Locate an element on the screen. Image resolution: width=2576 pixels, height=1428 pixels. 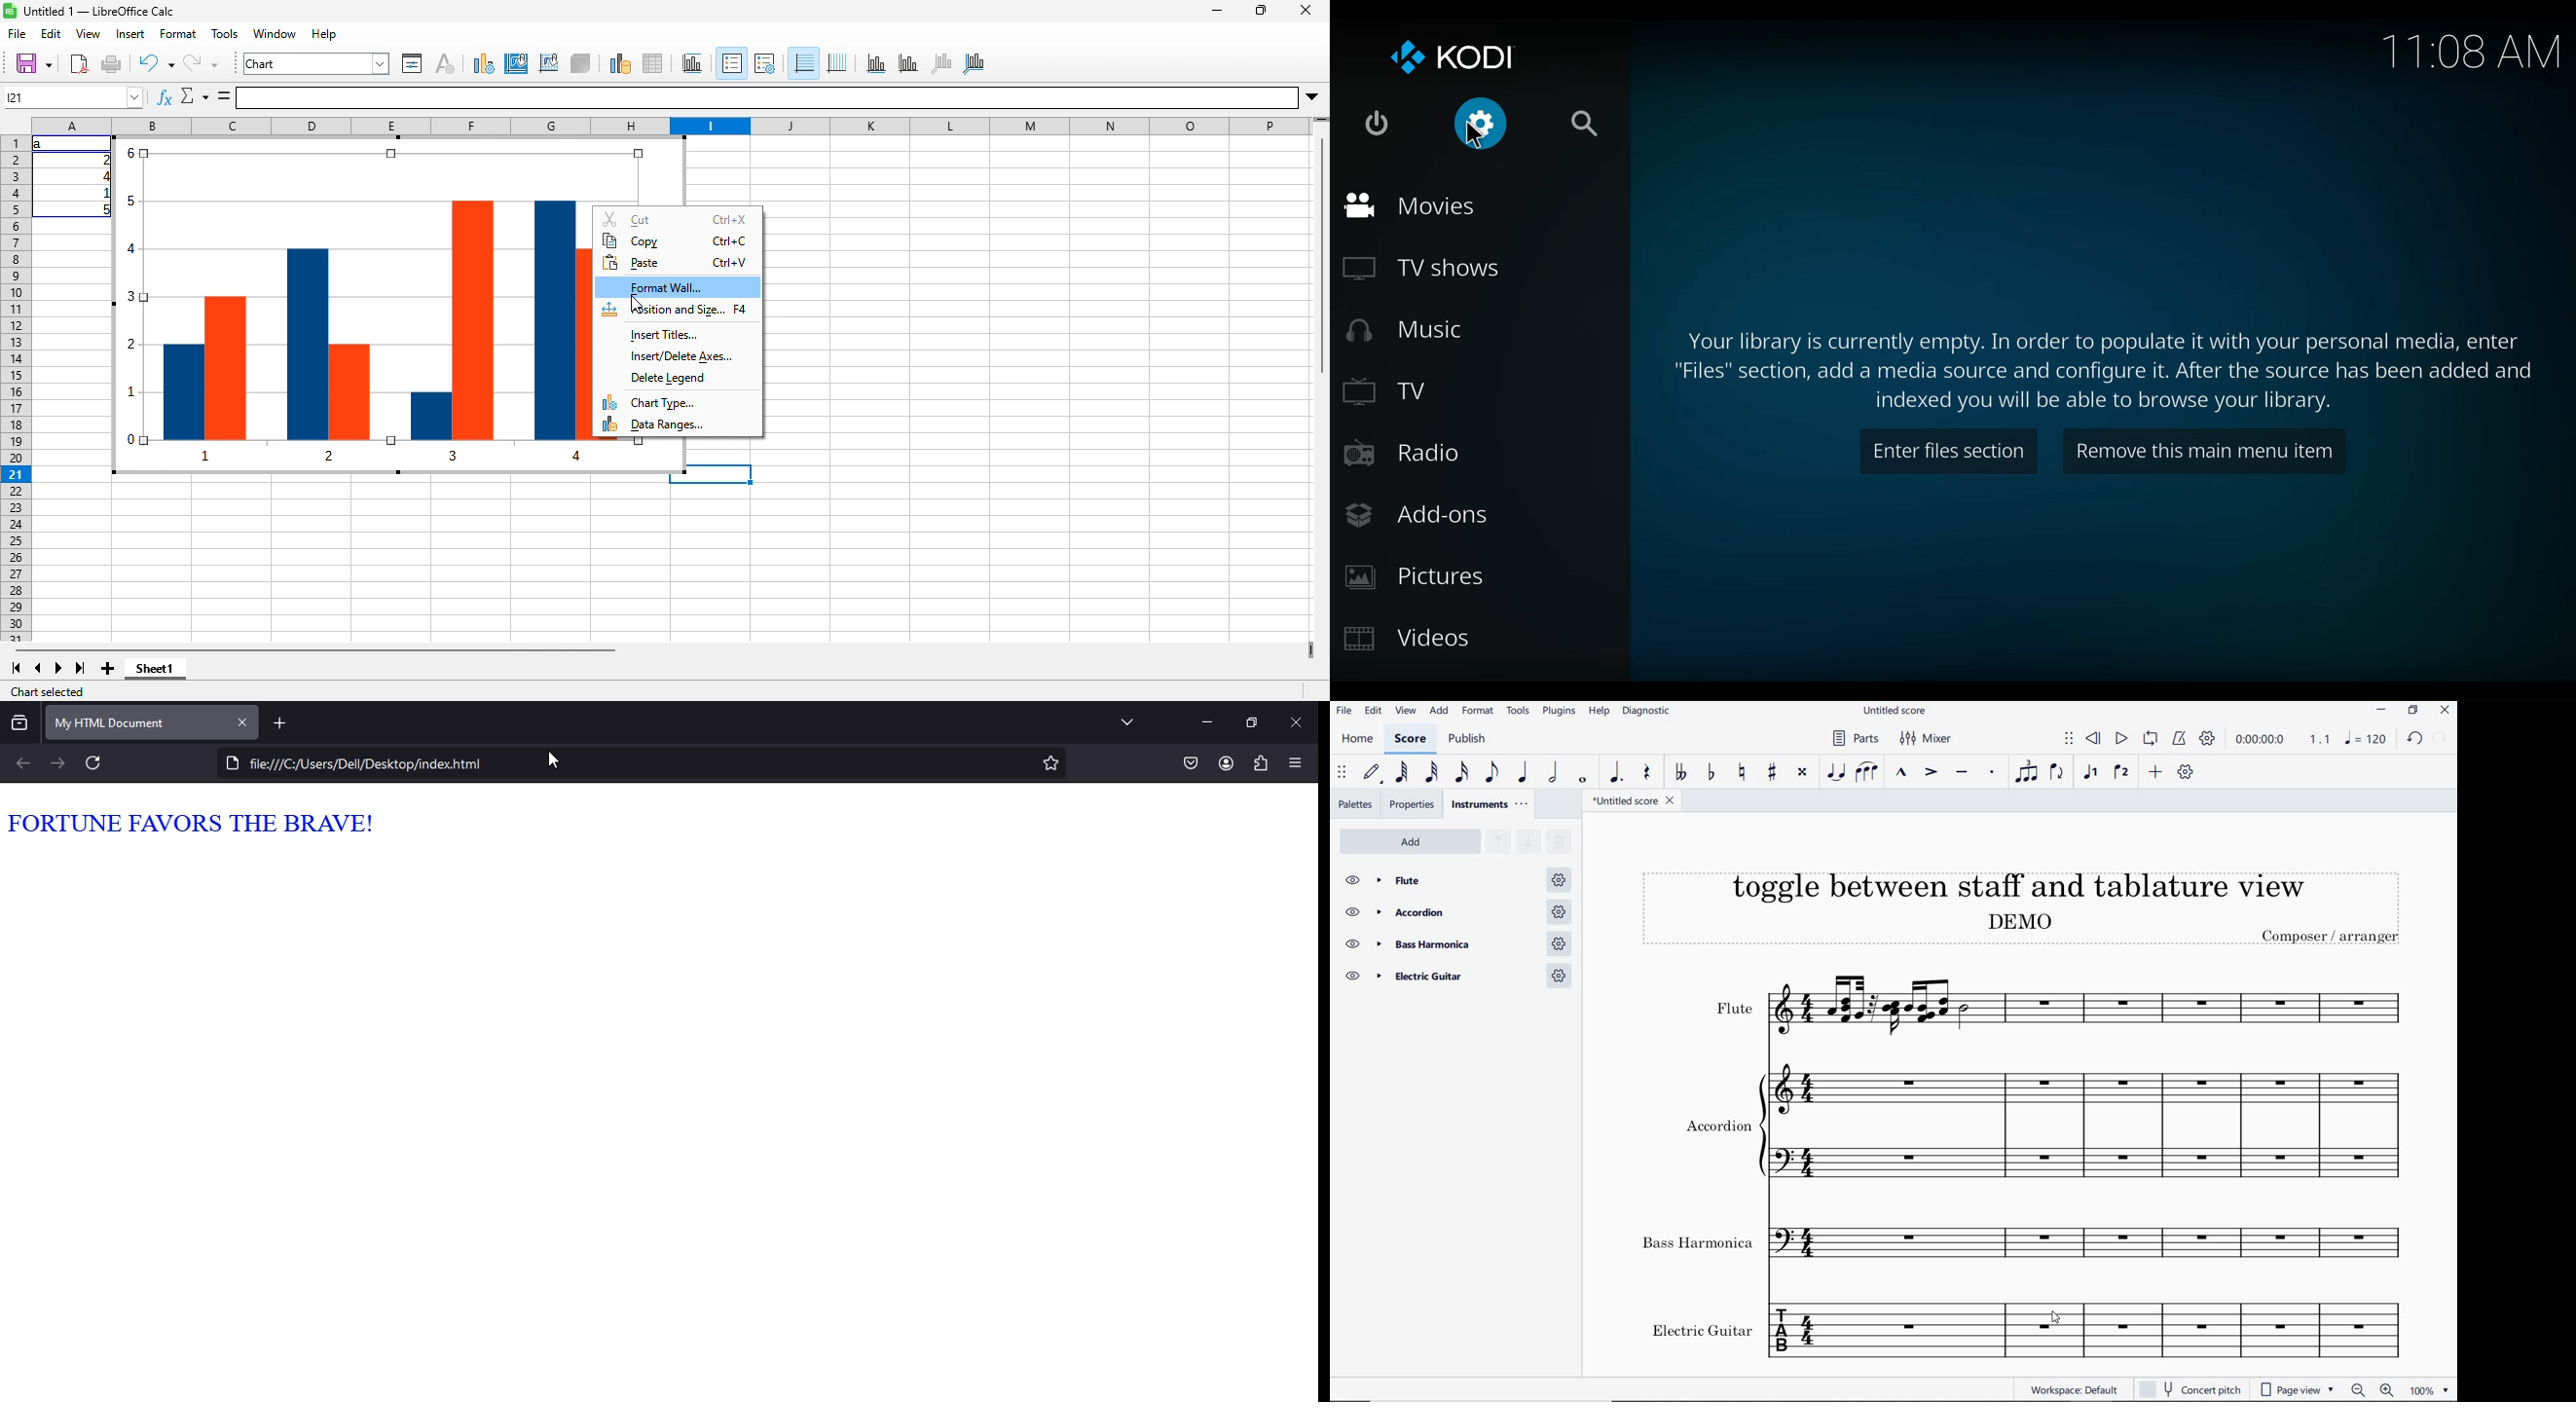
customize toolbar is located at coordinates (2188, 774).